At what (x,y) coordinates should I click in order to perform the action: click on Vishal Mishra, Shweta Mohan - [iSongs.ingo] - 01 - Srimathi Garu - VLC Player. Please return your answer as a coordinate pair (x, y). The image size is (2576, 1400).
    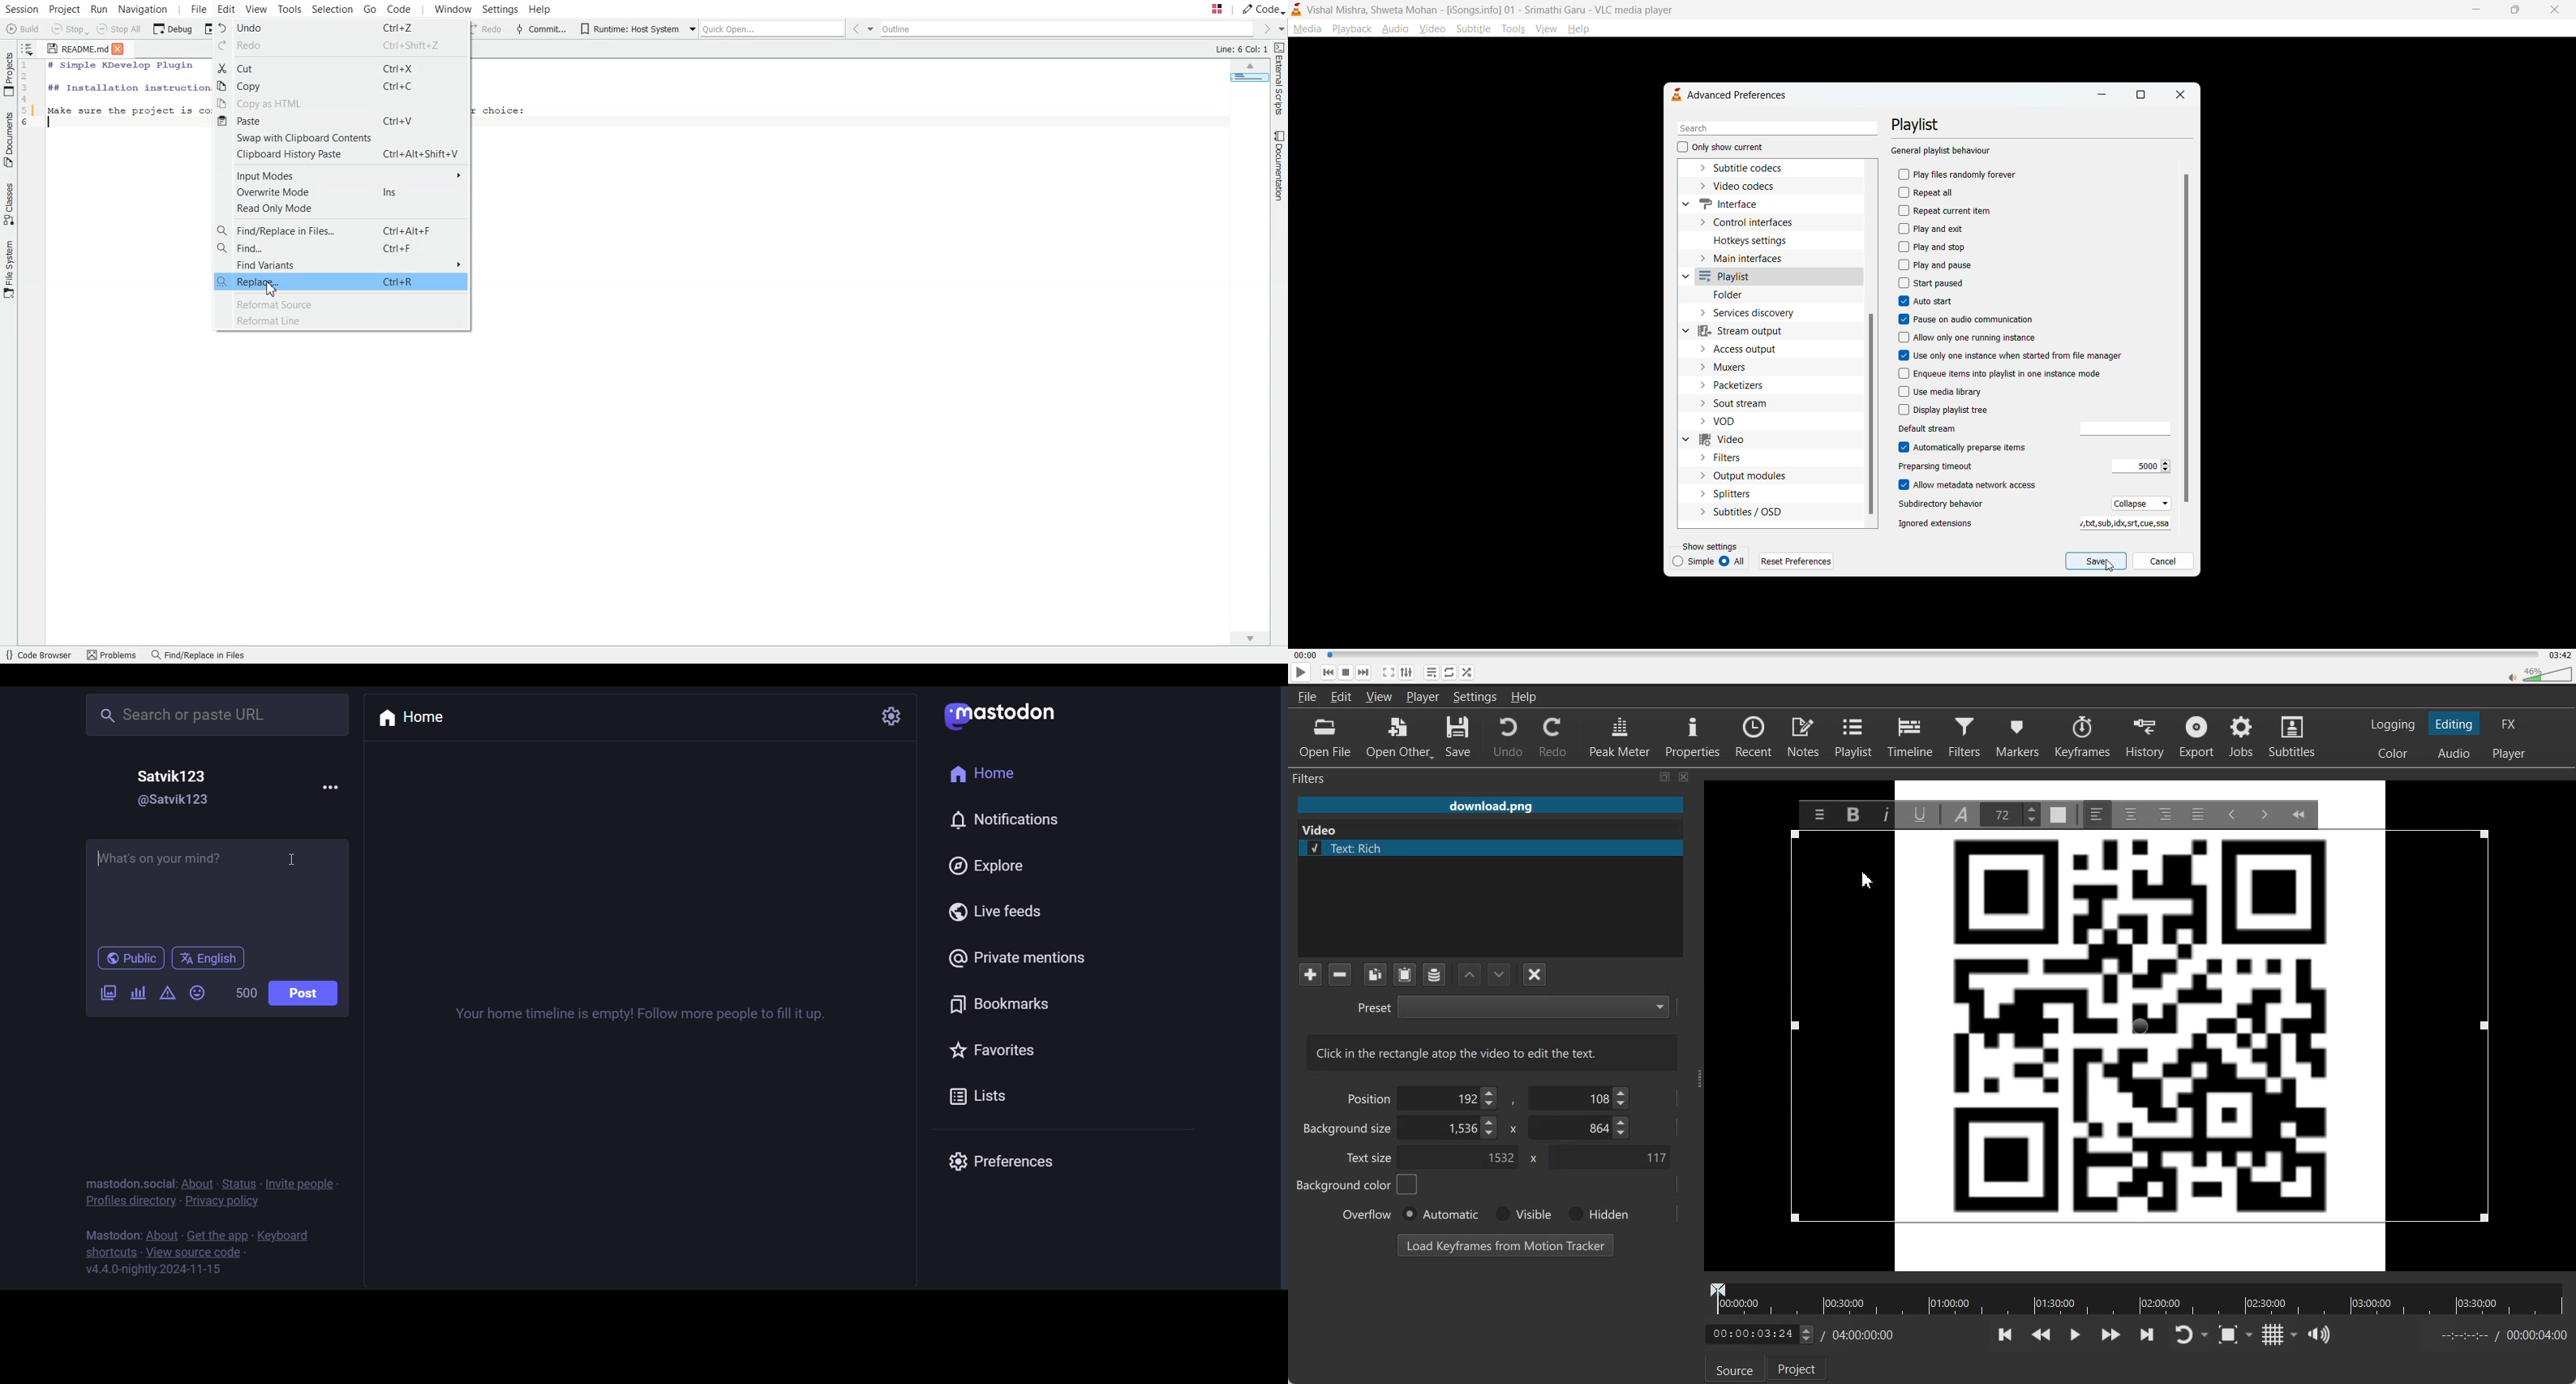
    Looking at the image, I should click on (1493, 9).